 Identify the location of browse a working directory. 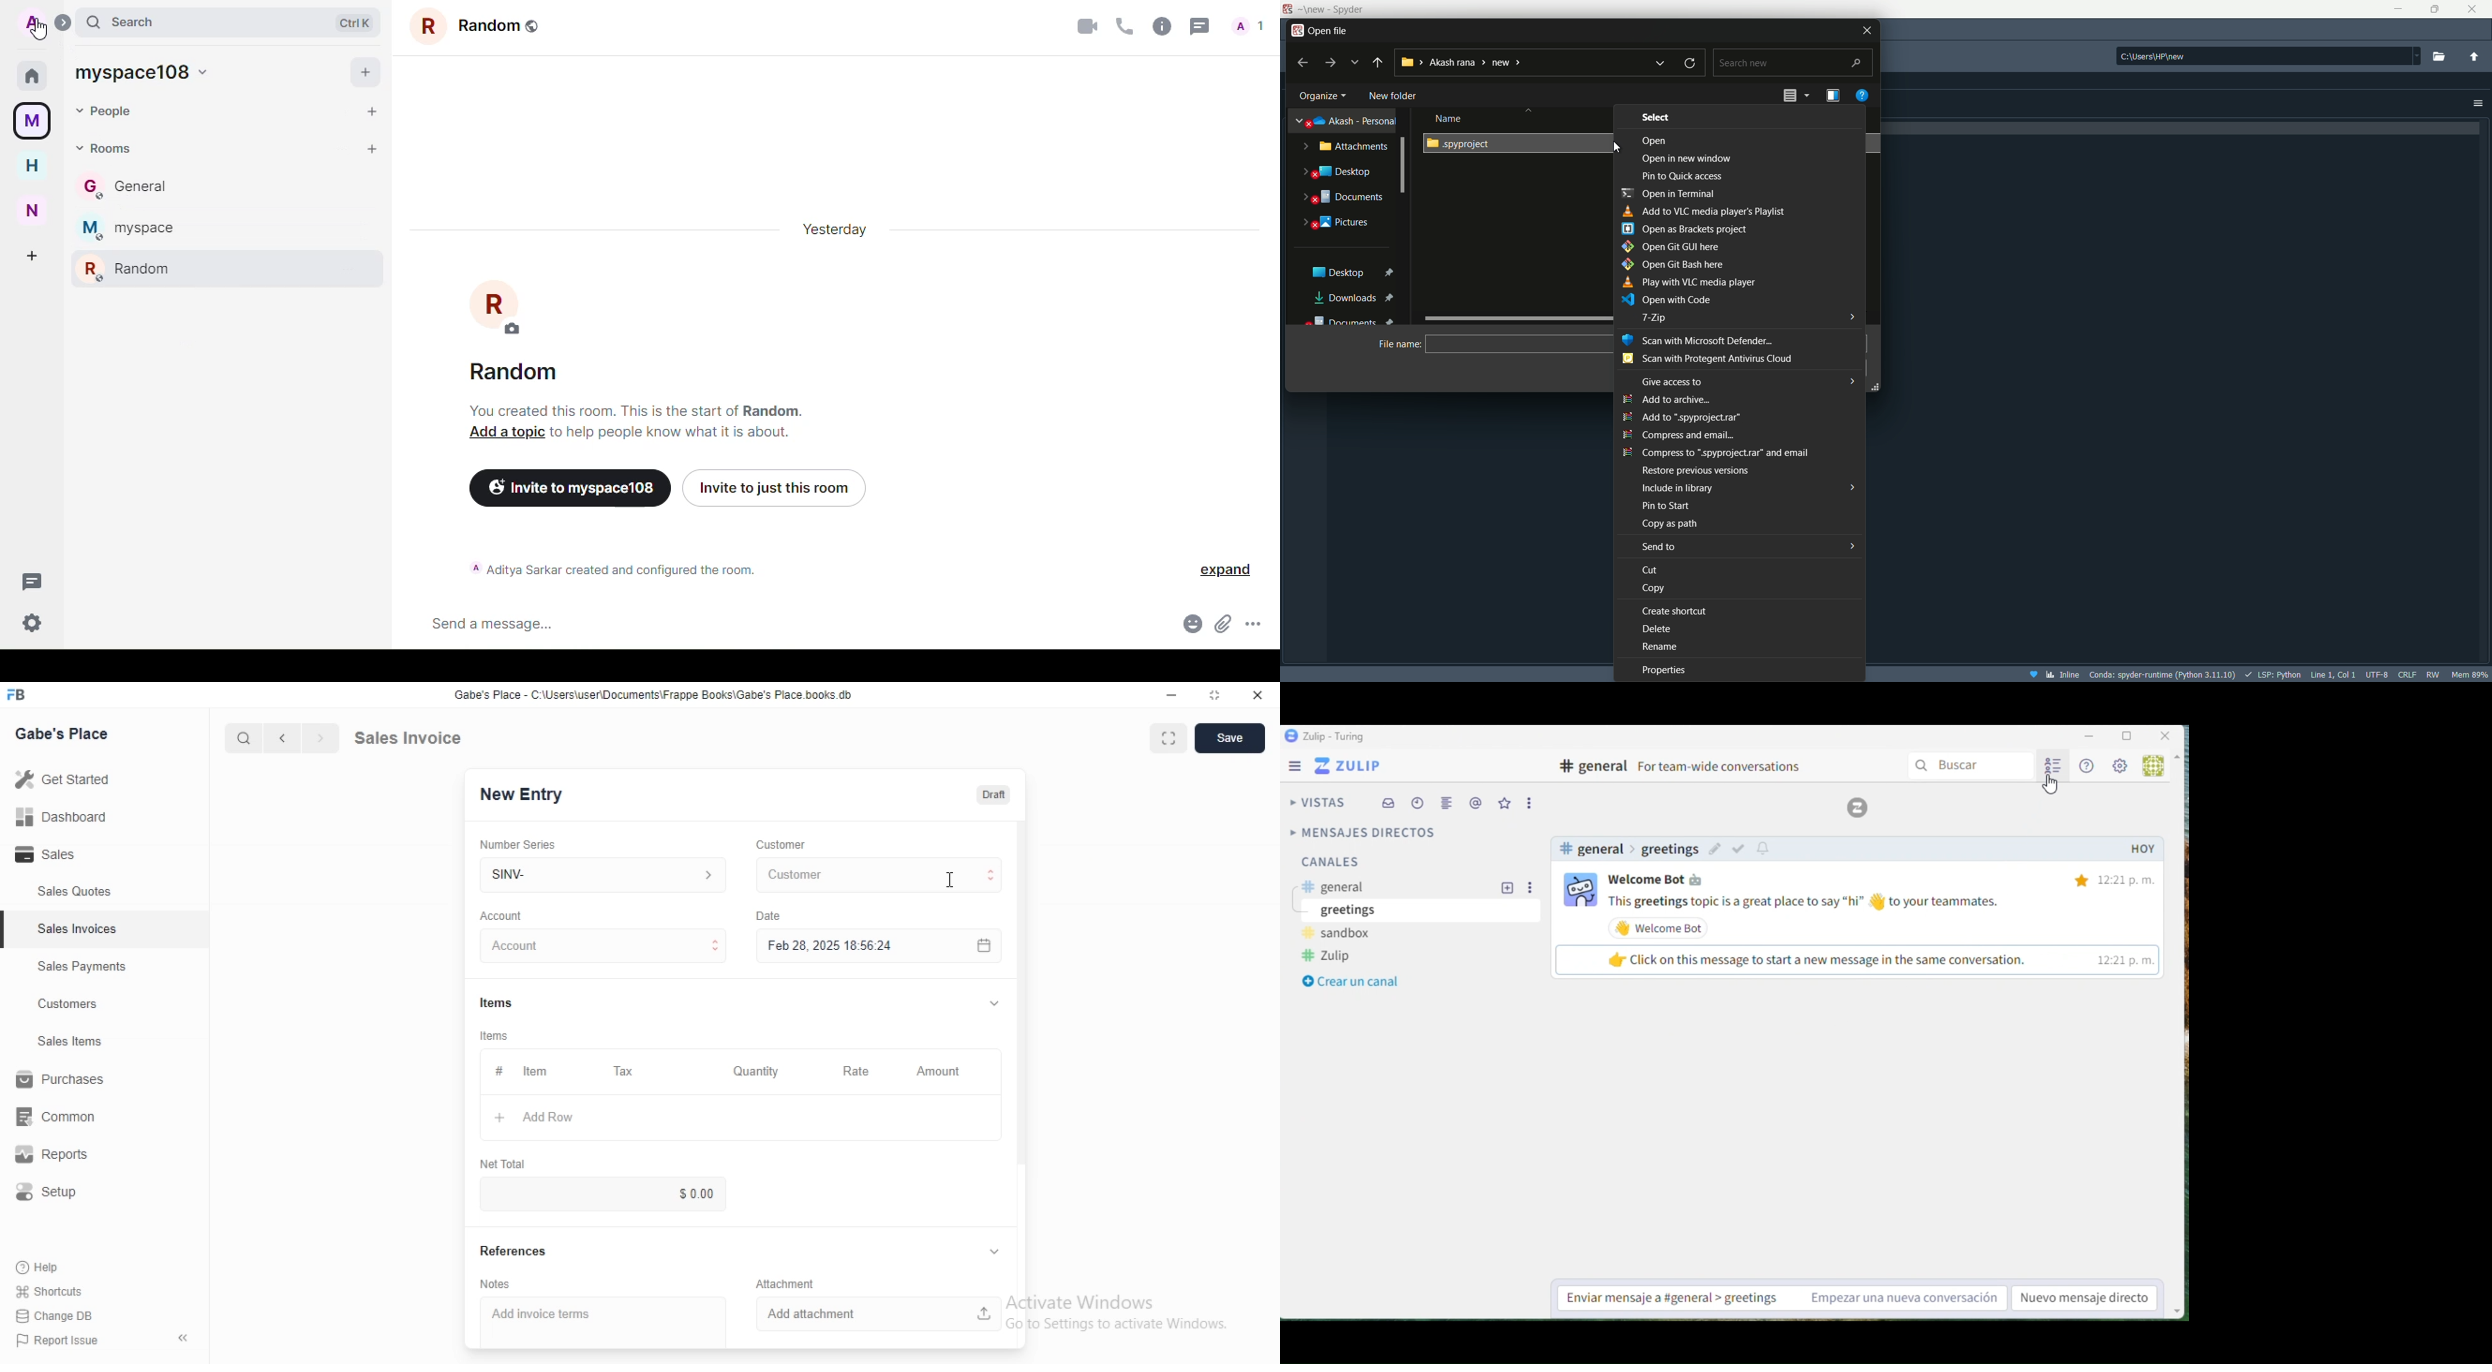
(2441, 57).